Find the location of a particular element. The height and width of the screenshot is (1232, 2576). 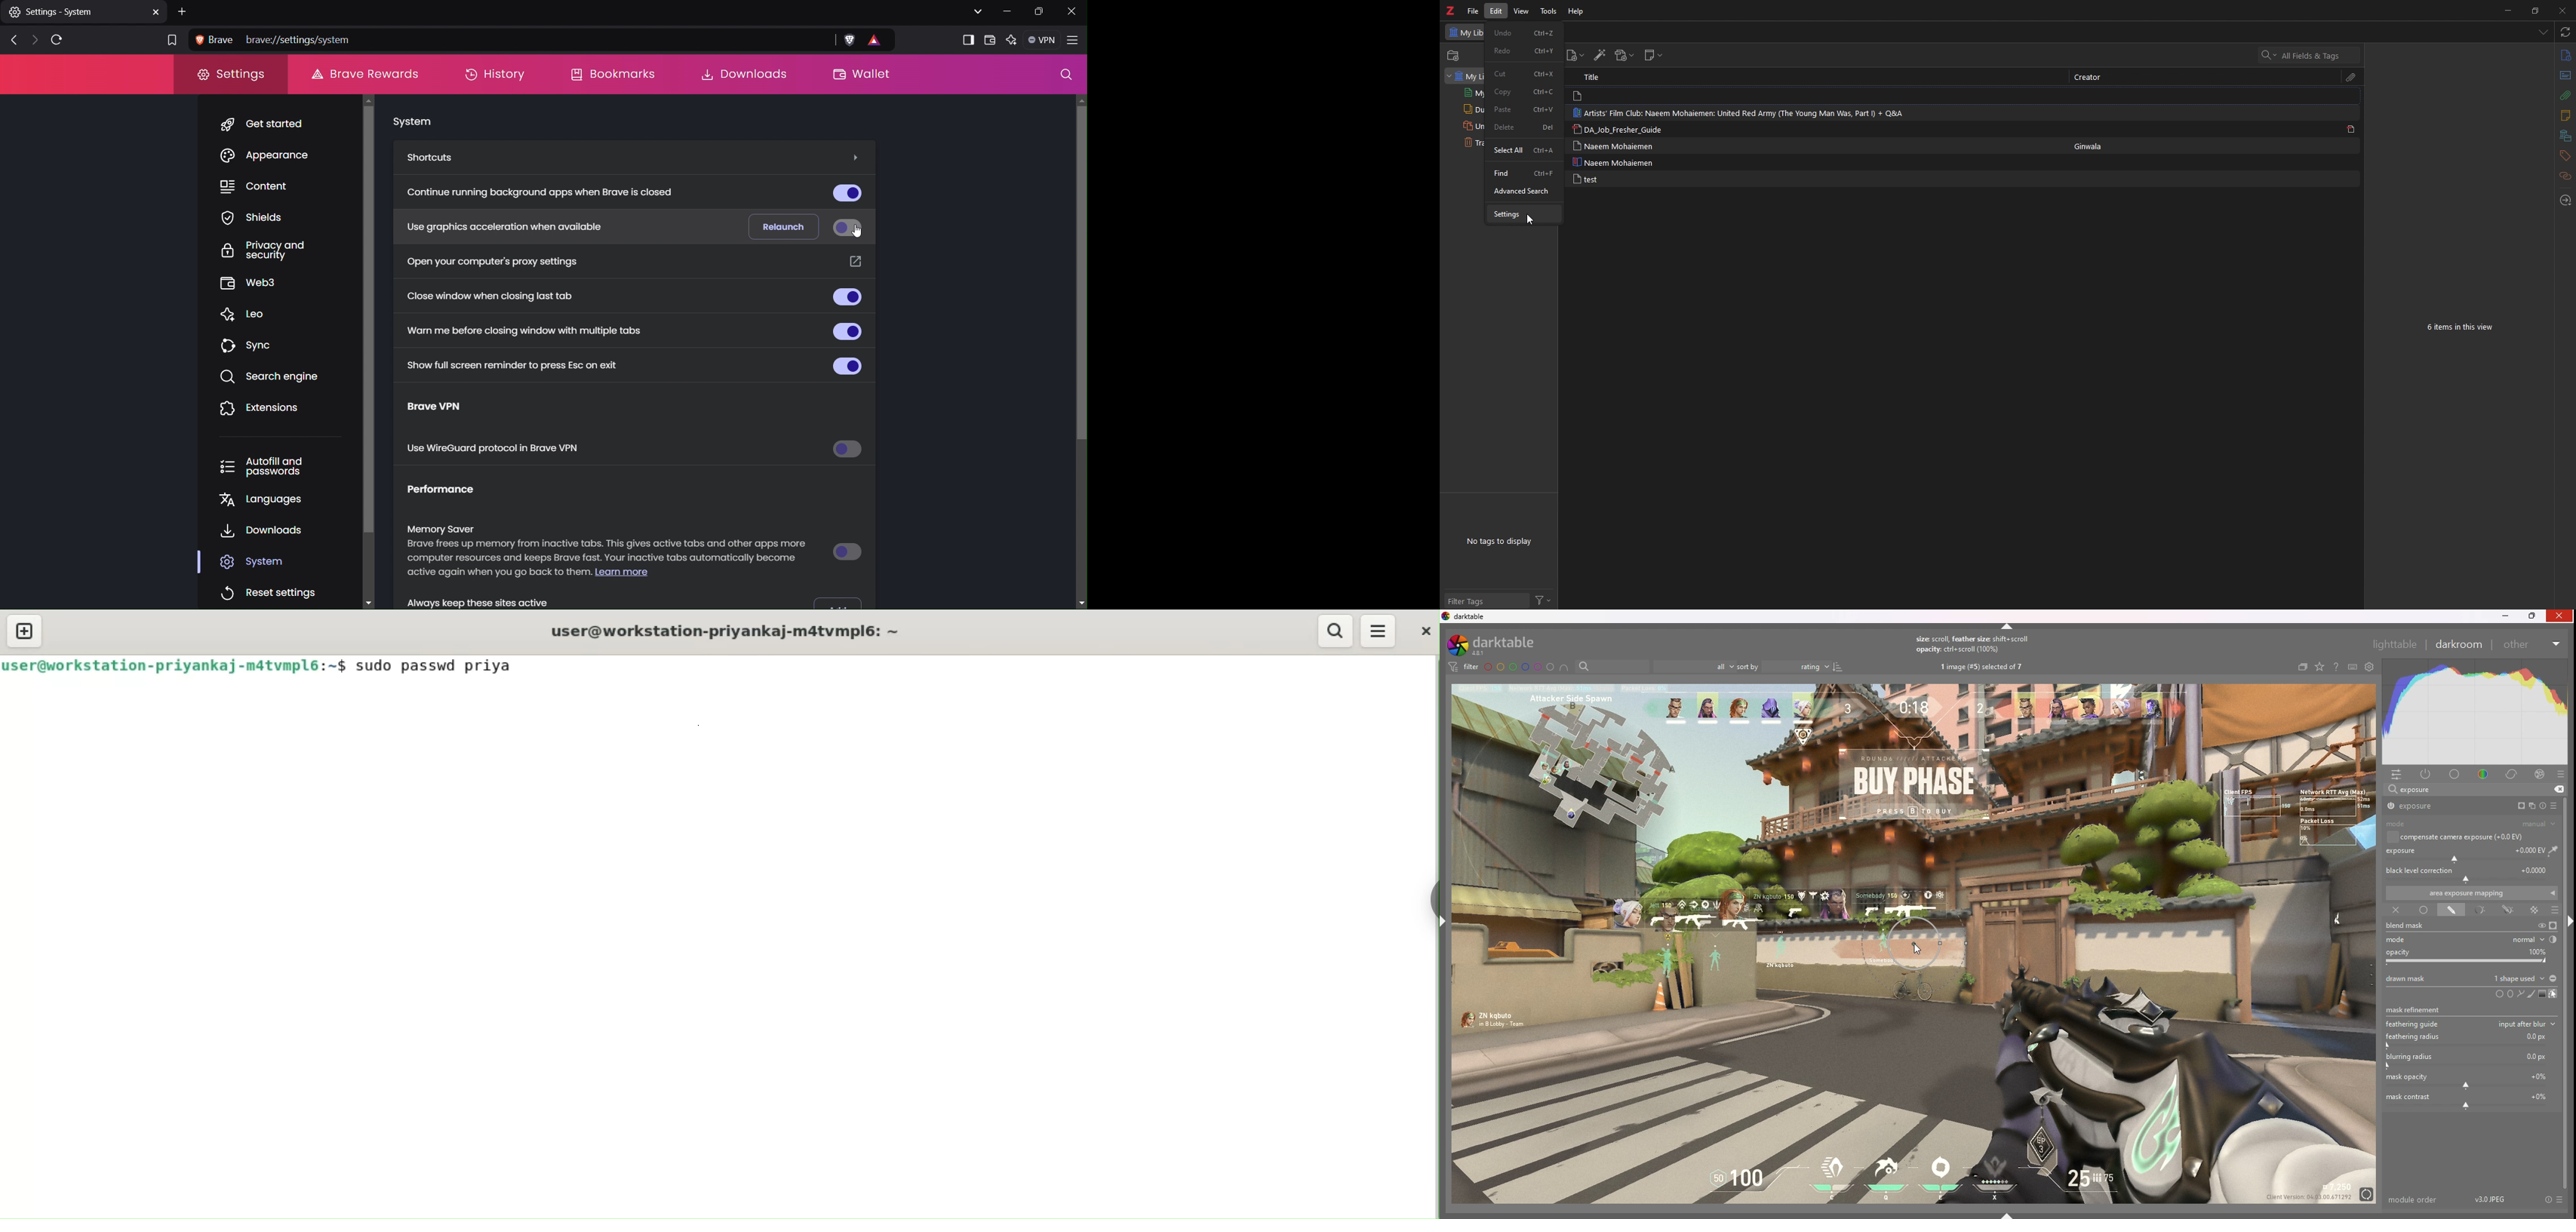

info is located at coordinates (2565, 56).